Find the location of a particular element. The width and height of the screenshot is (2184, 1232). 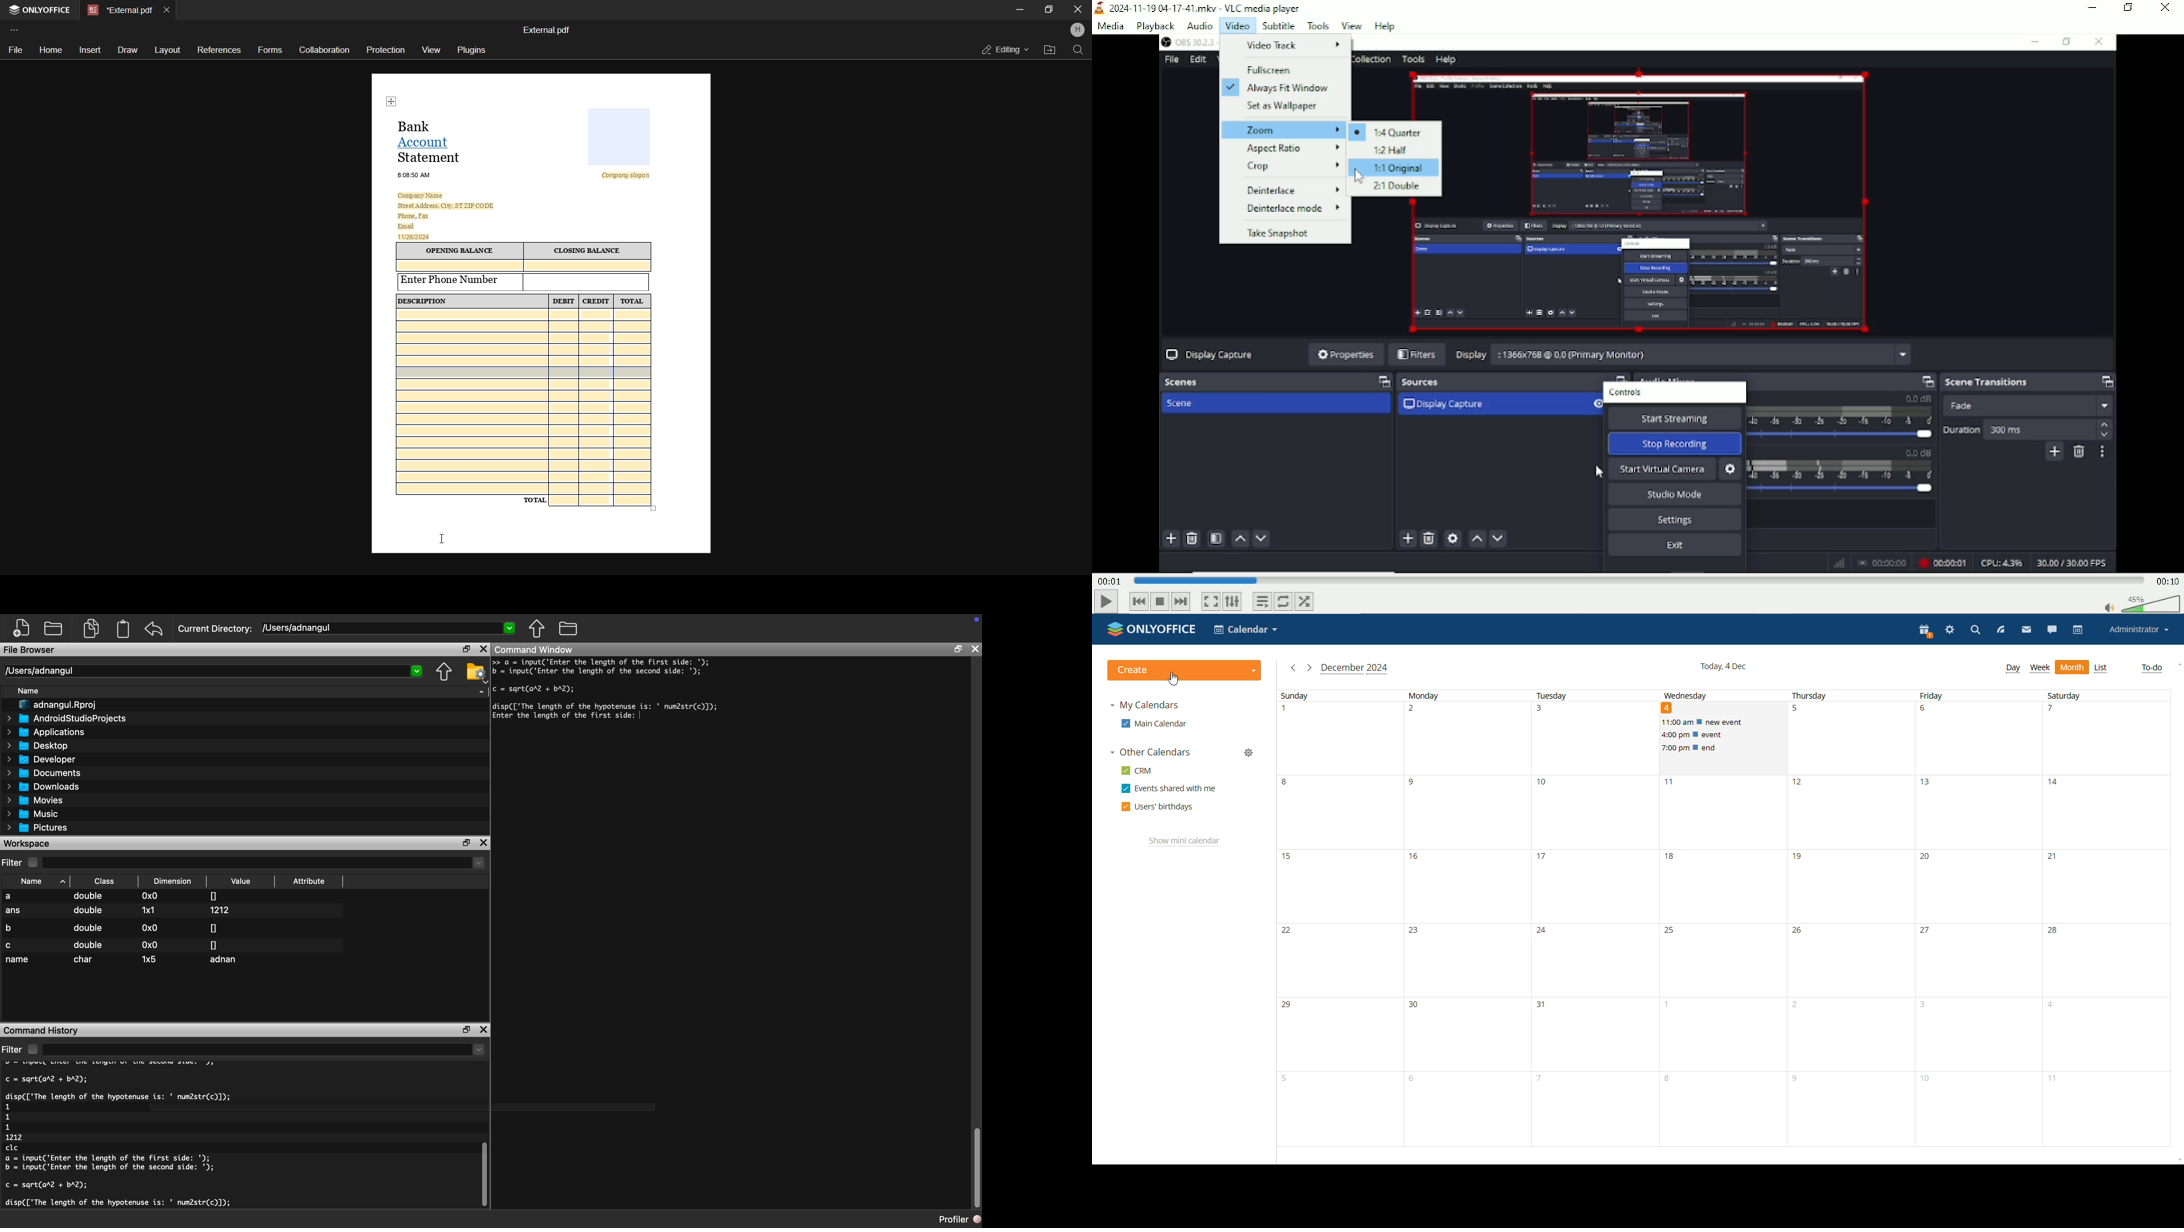

previous month is located at coordinates (1294, 669).